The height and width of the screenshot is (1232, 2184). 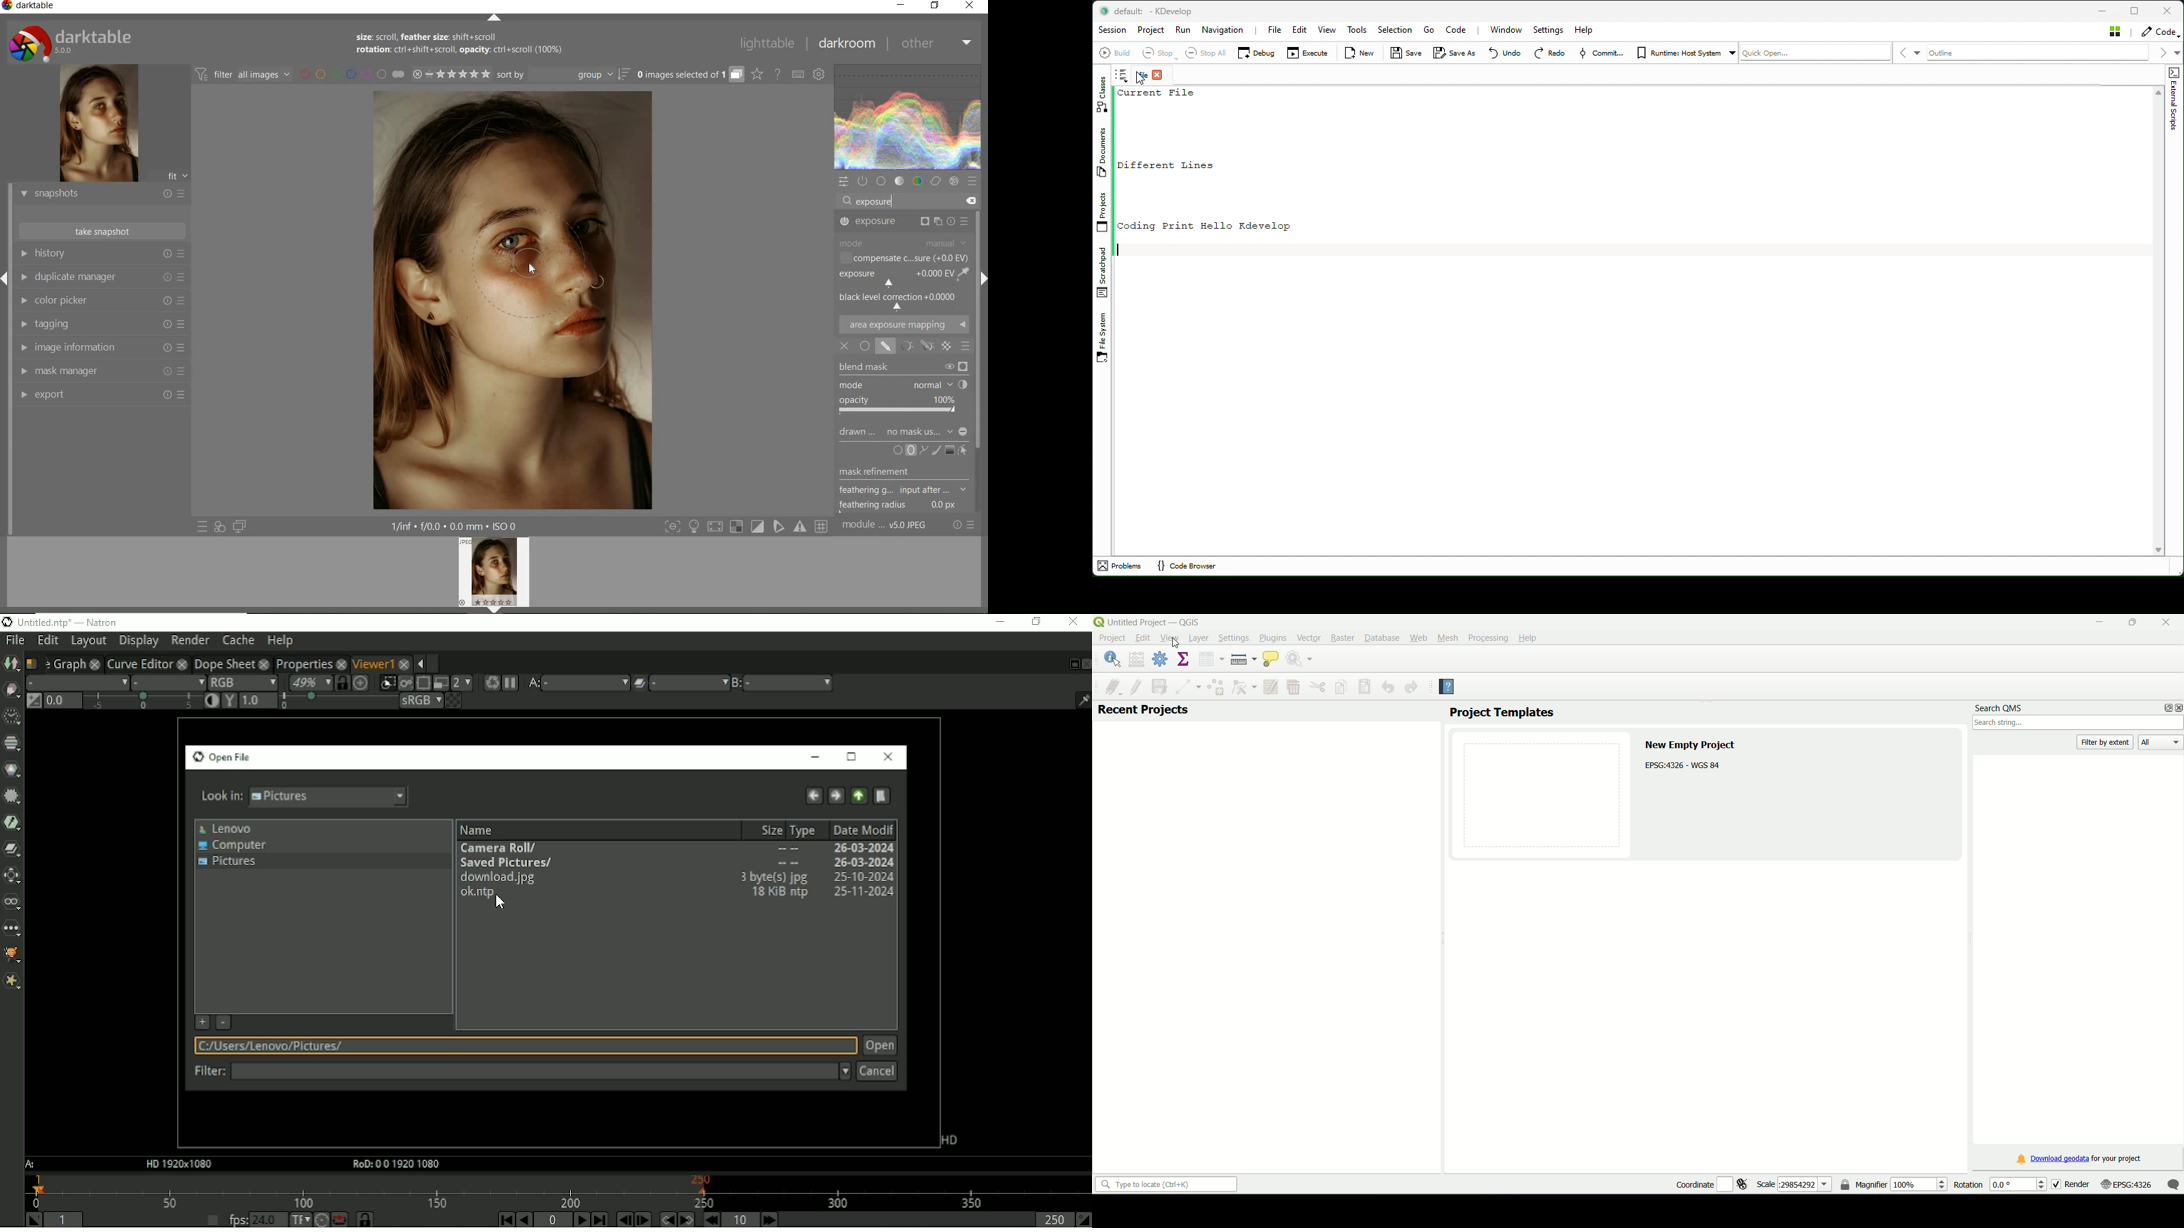 What do you see at coordinates (104, 371) in the screenshot?
I see `mask manager` at bounding box center [104, 371].